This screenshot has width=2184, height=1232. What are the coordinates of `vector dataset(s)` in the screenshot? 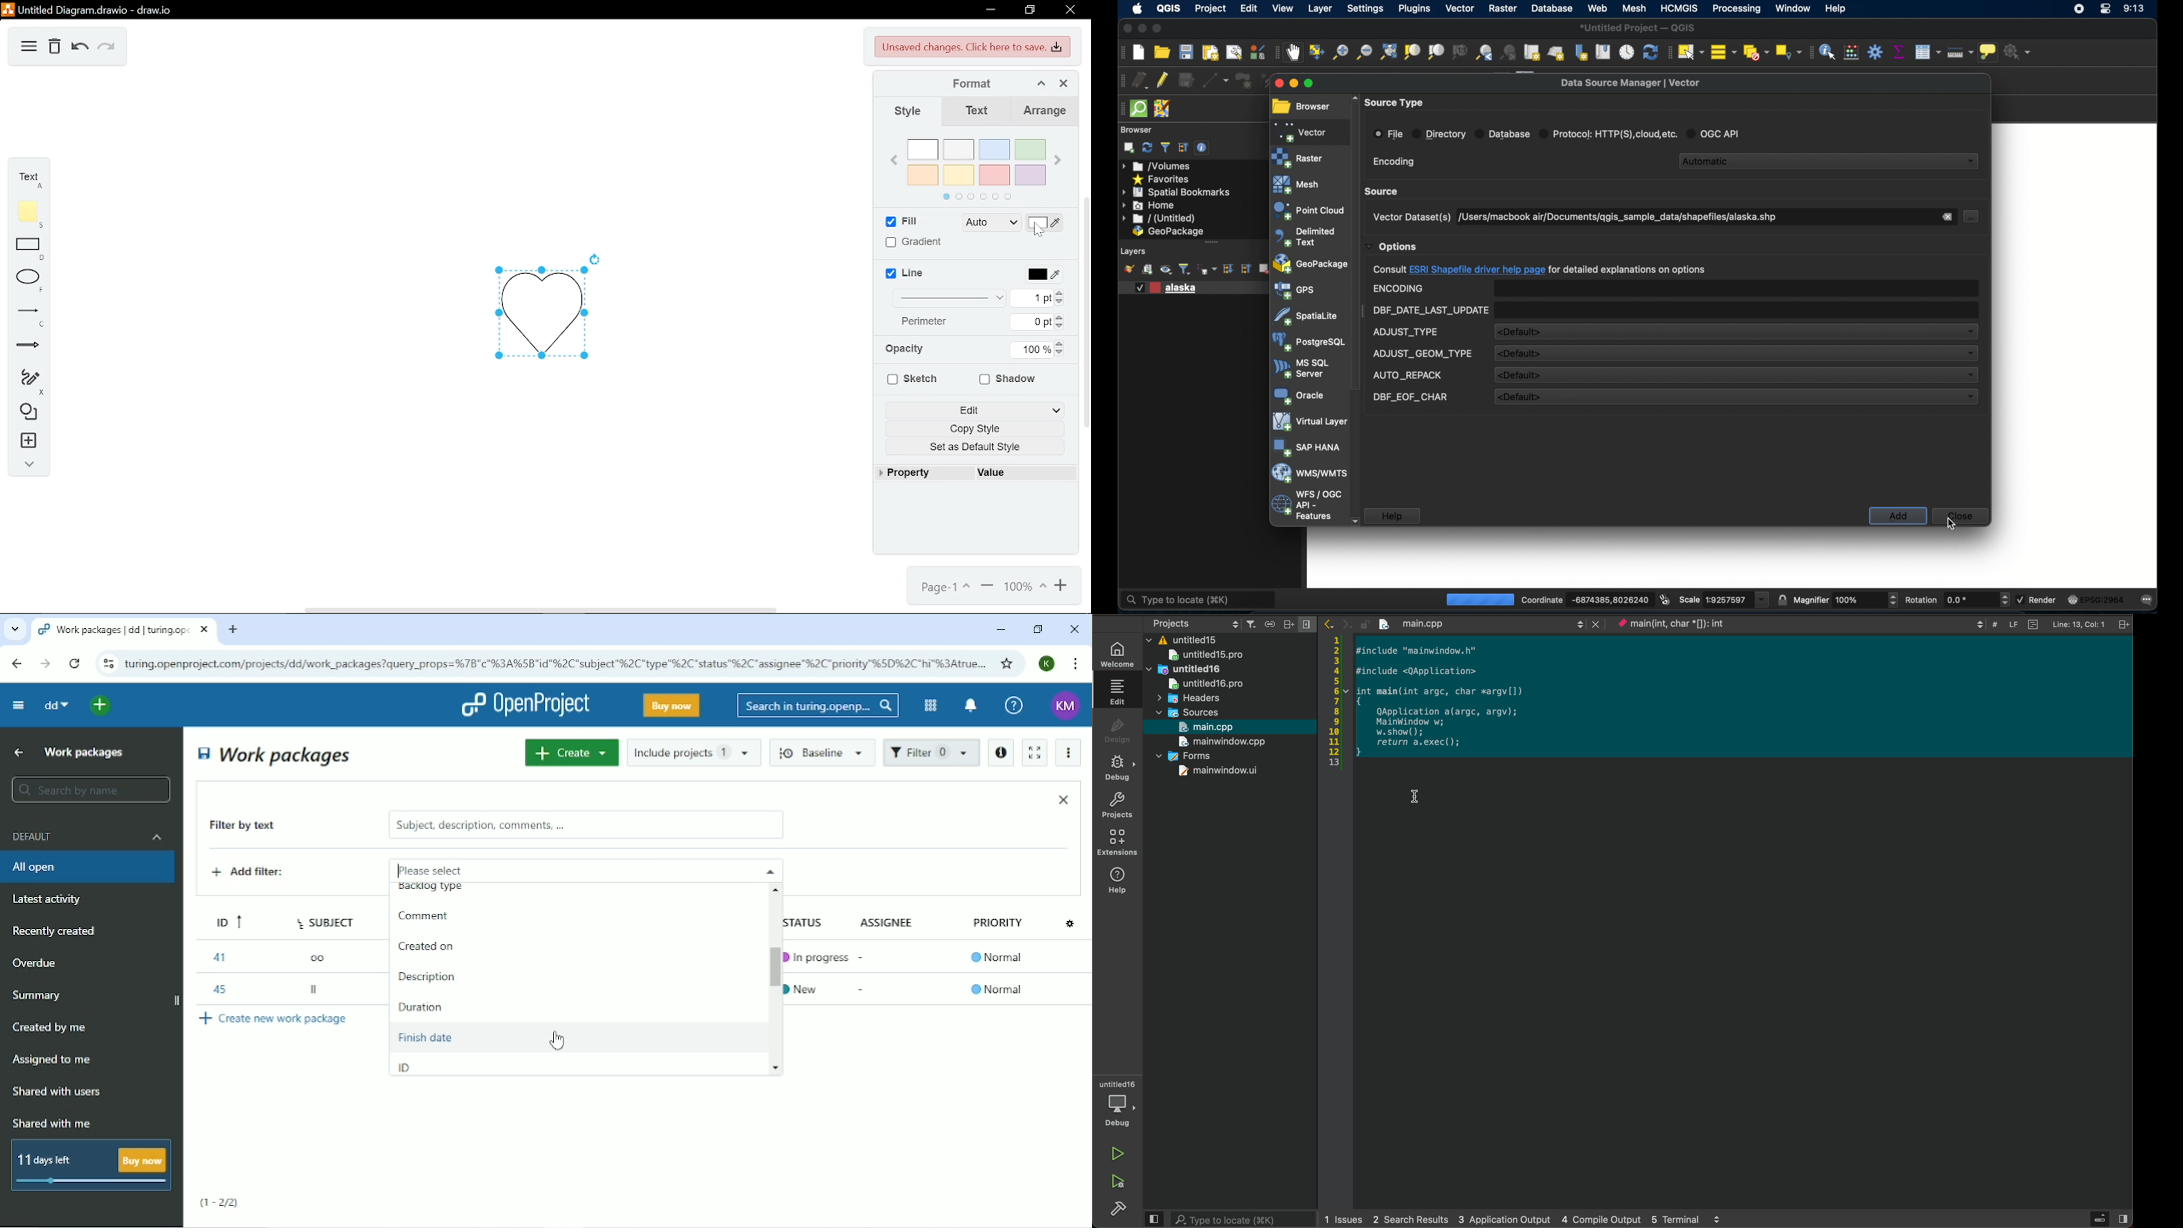 It's located at (1410, 217).